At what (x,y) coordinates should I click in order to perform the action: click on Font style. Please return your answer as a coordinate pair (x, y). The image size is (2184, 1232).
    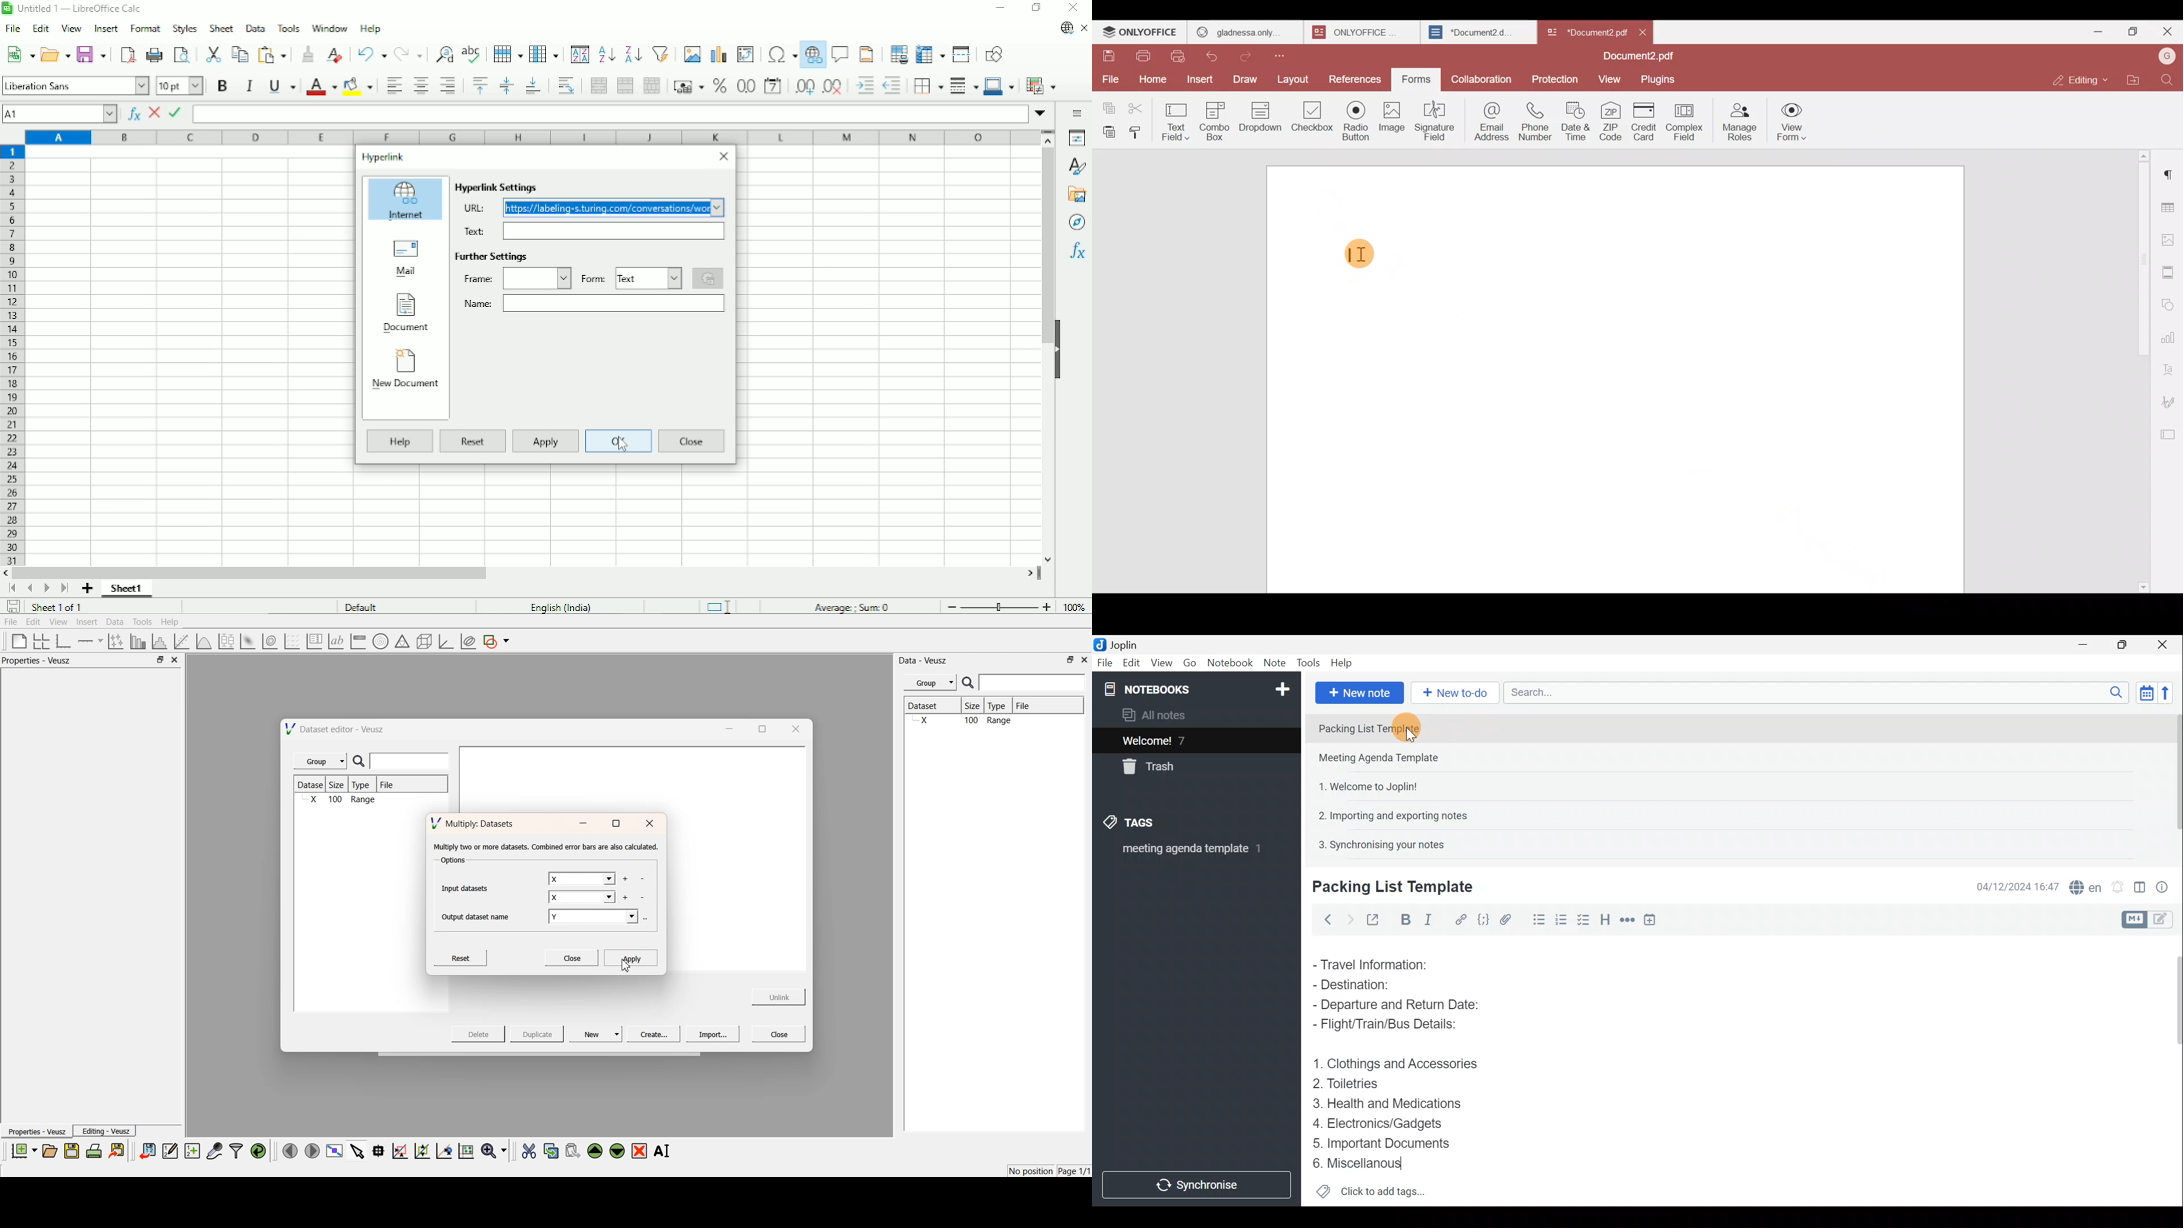
    Looking at the image, I should click on (75, 85).